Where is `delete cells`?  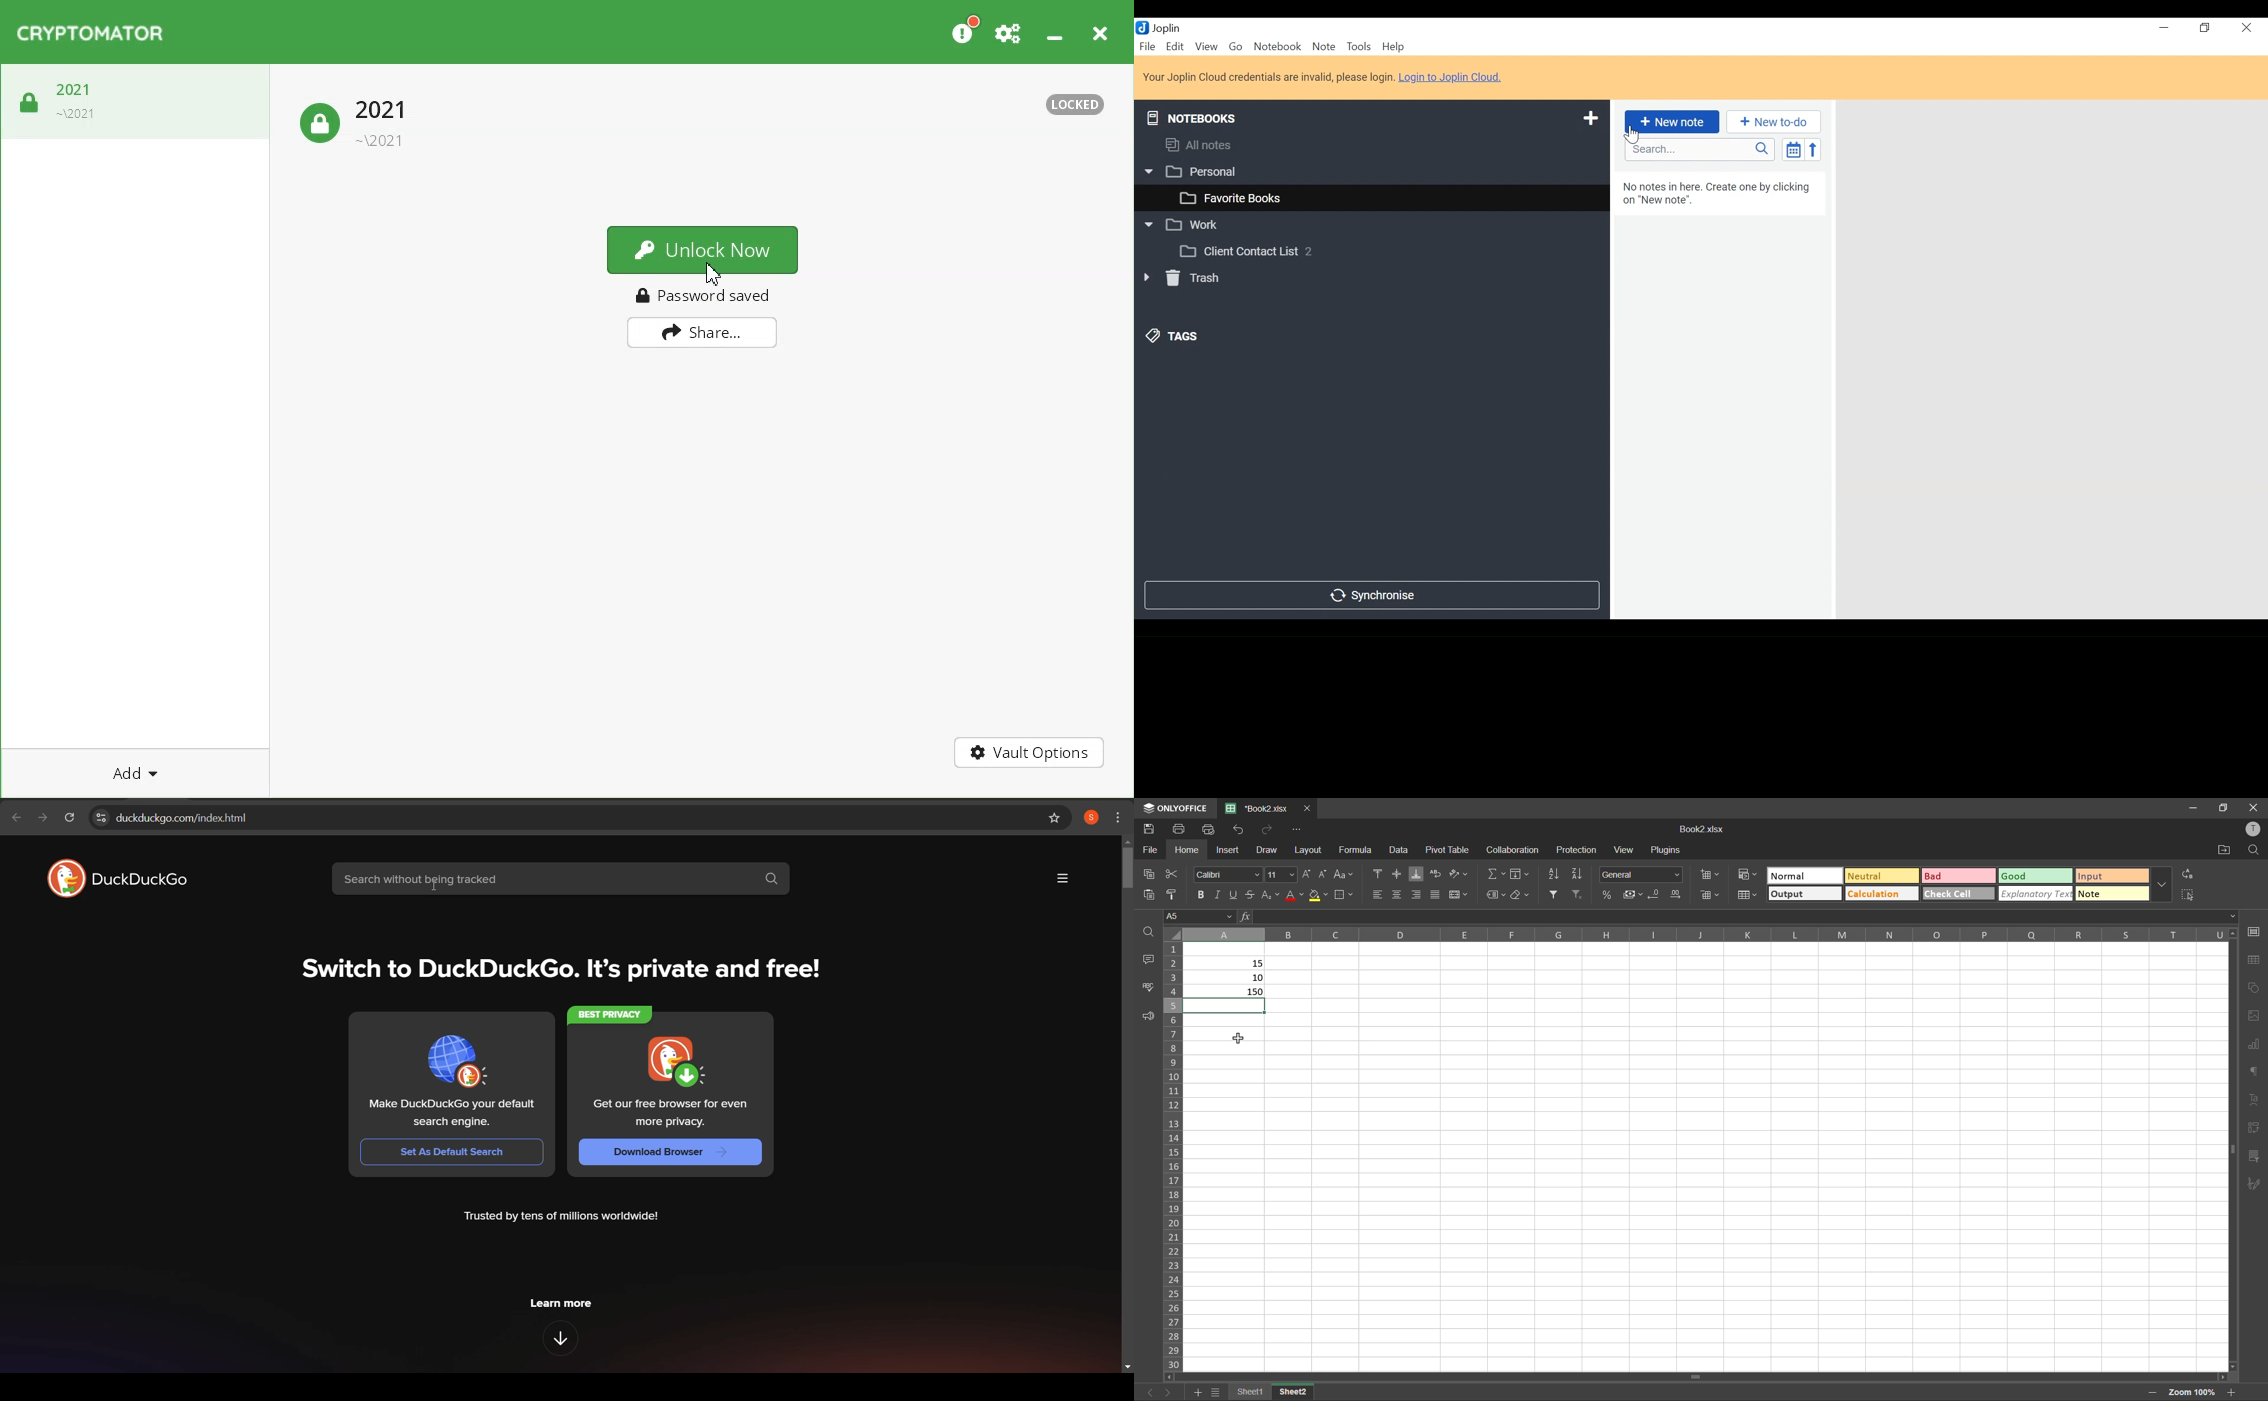 delete cells is located at coordinates (1709, 894).